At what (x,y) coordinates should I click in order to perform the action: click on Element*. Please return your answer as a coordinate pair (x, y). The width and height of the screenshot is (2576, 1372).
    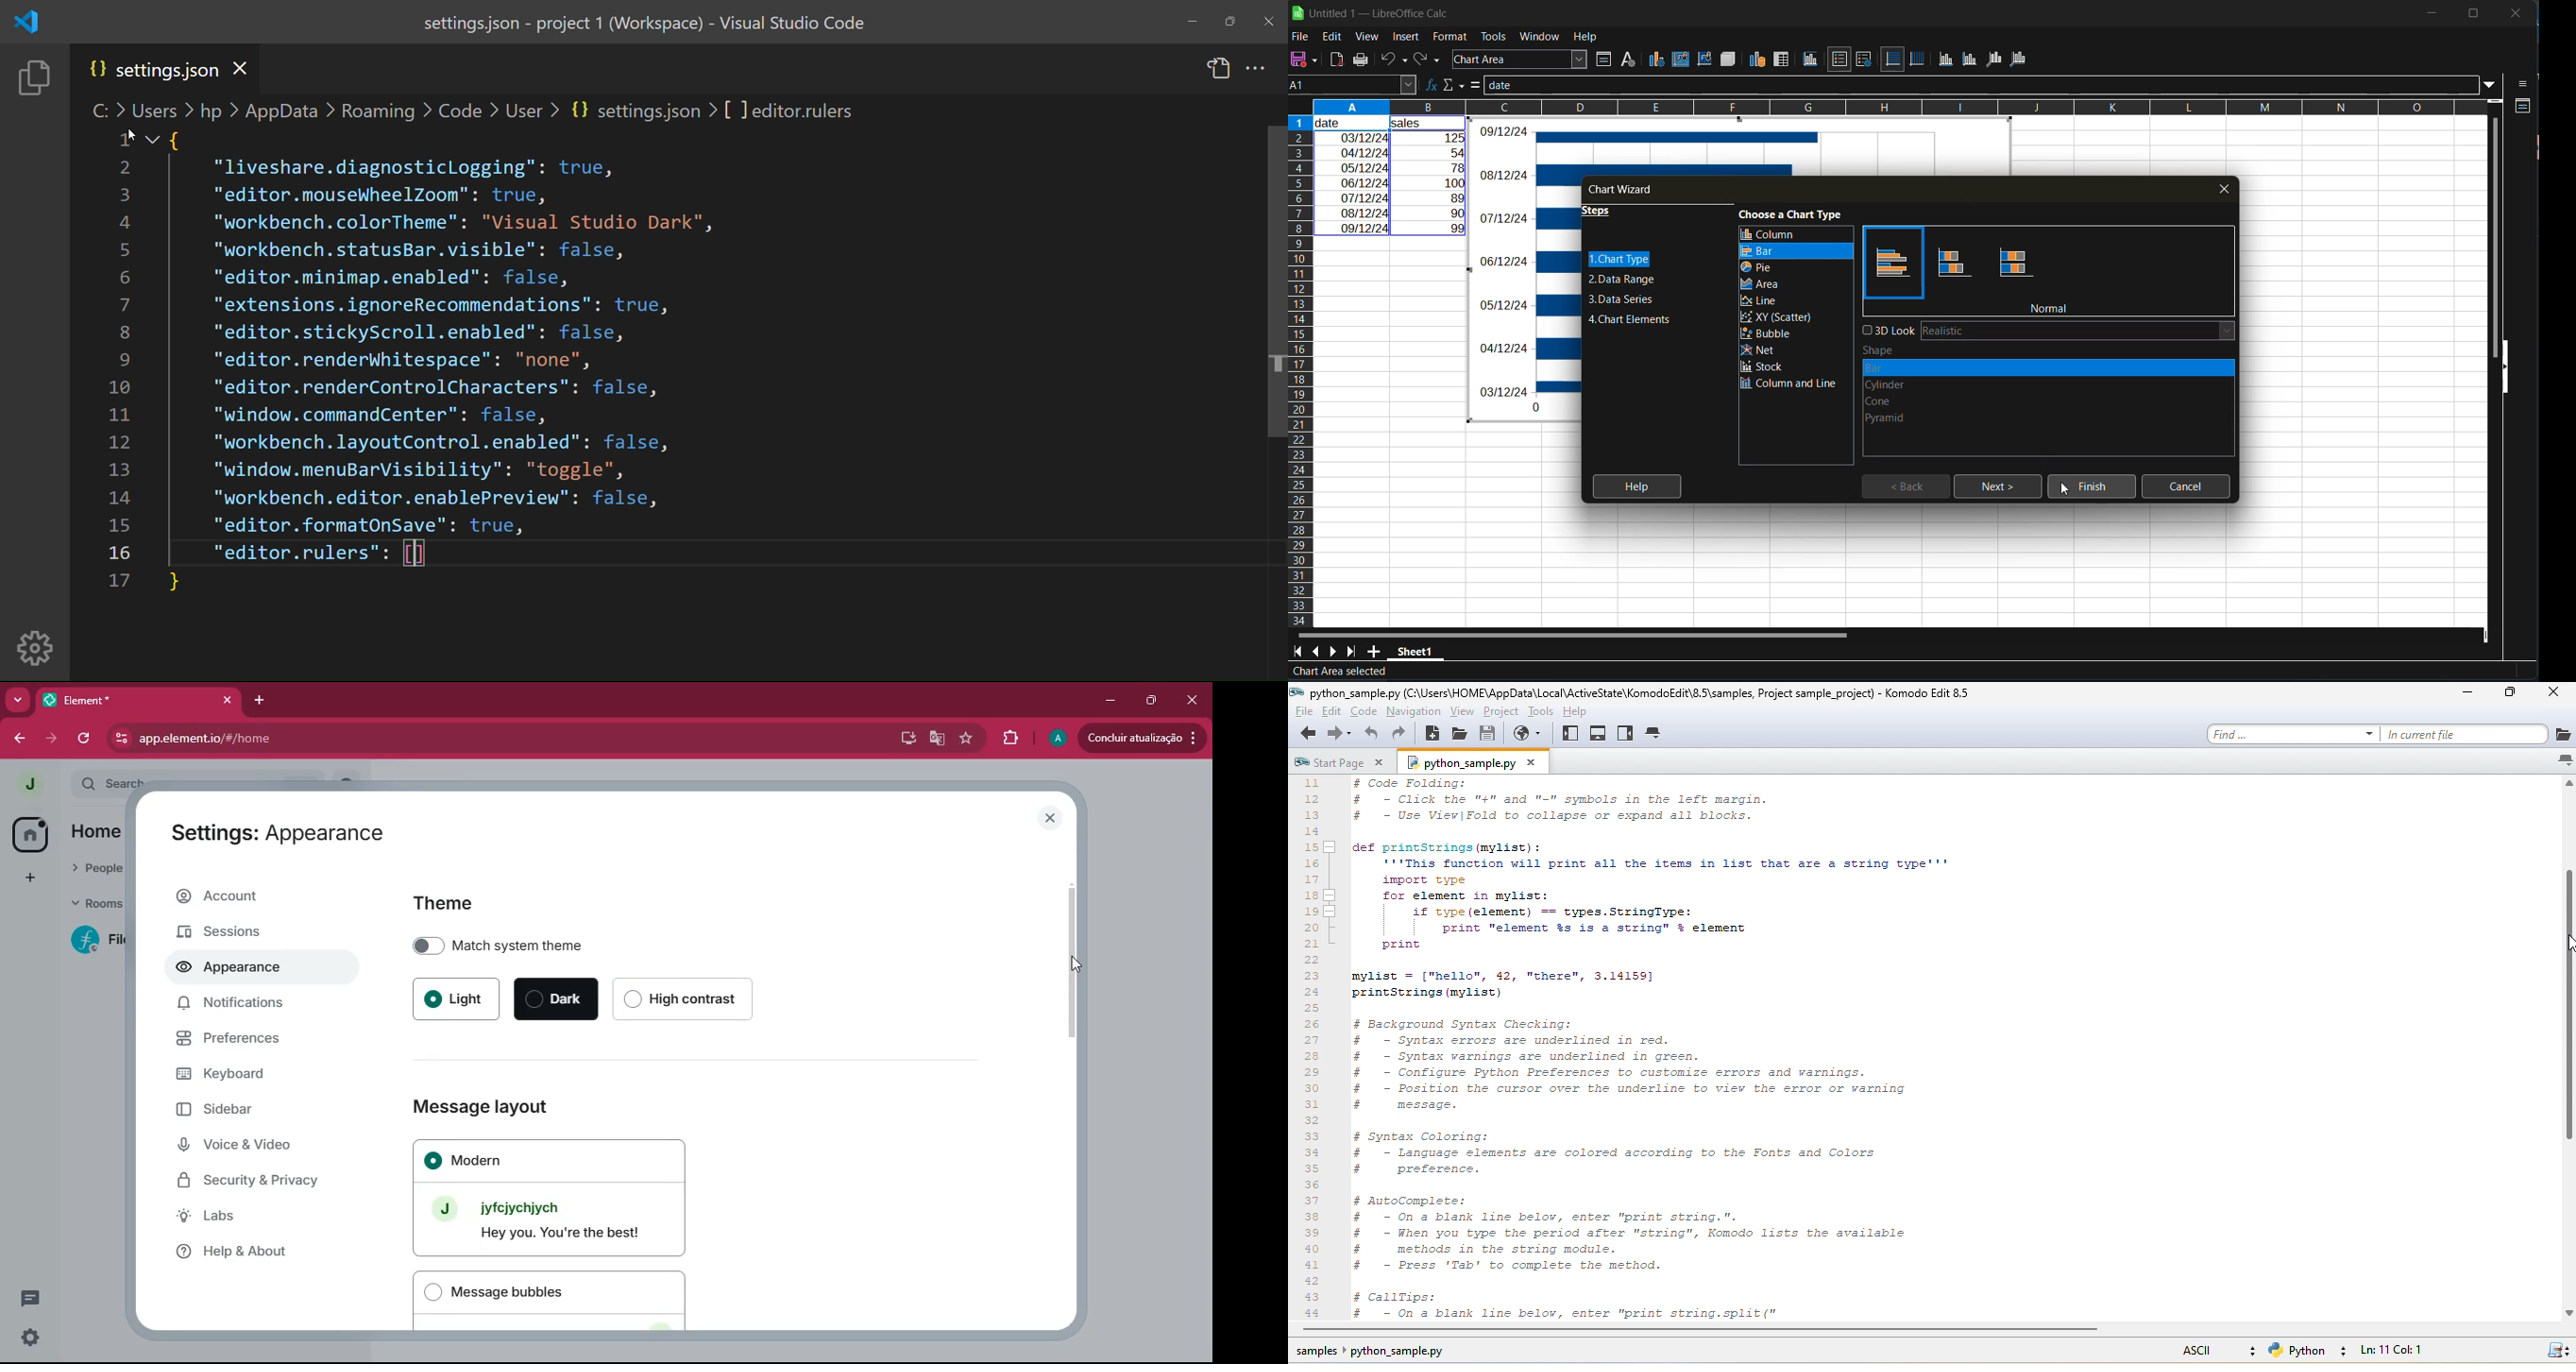
    Looking at the image, I should click on (123, 701).